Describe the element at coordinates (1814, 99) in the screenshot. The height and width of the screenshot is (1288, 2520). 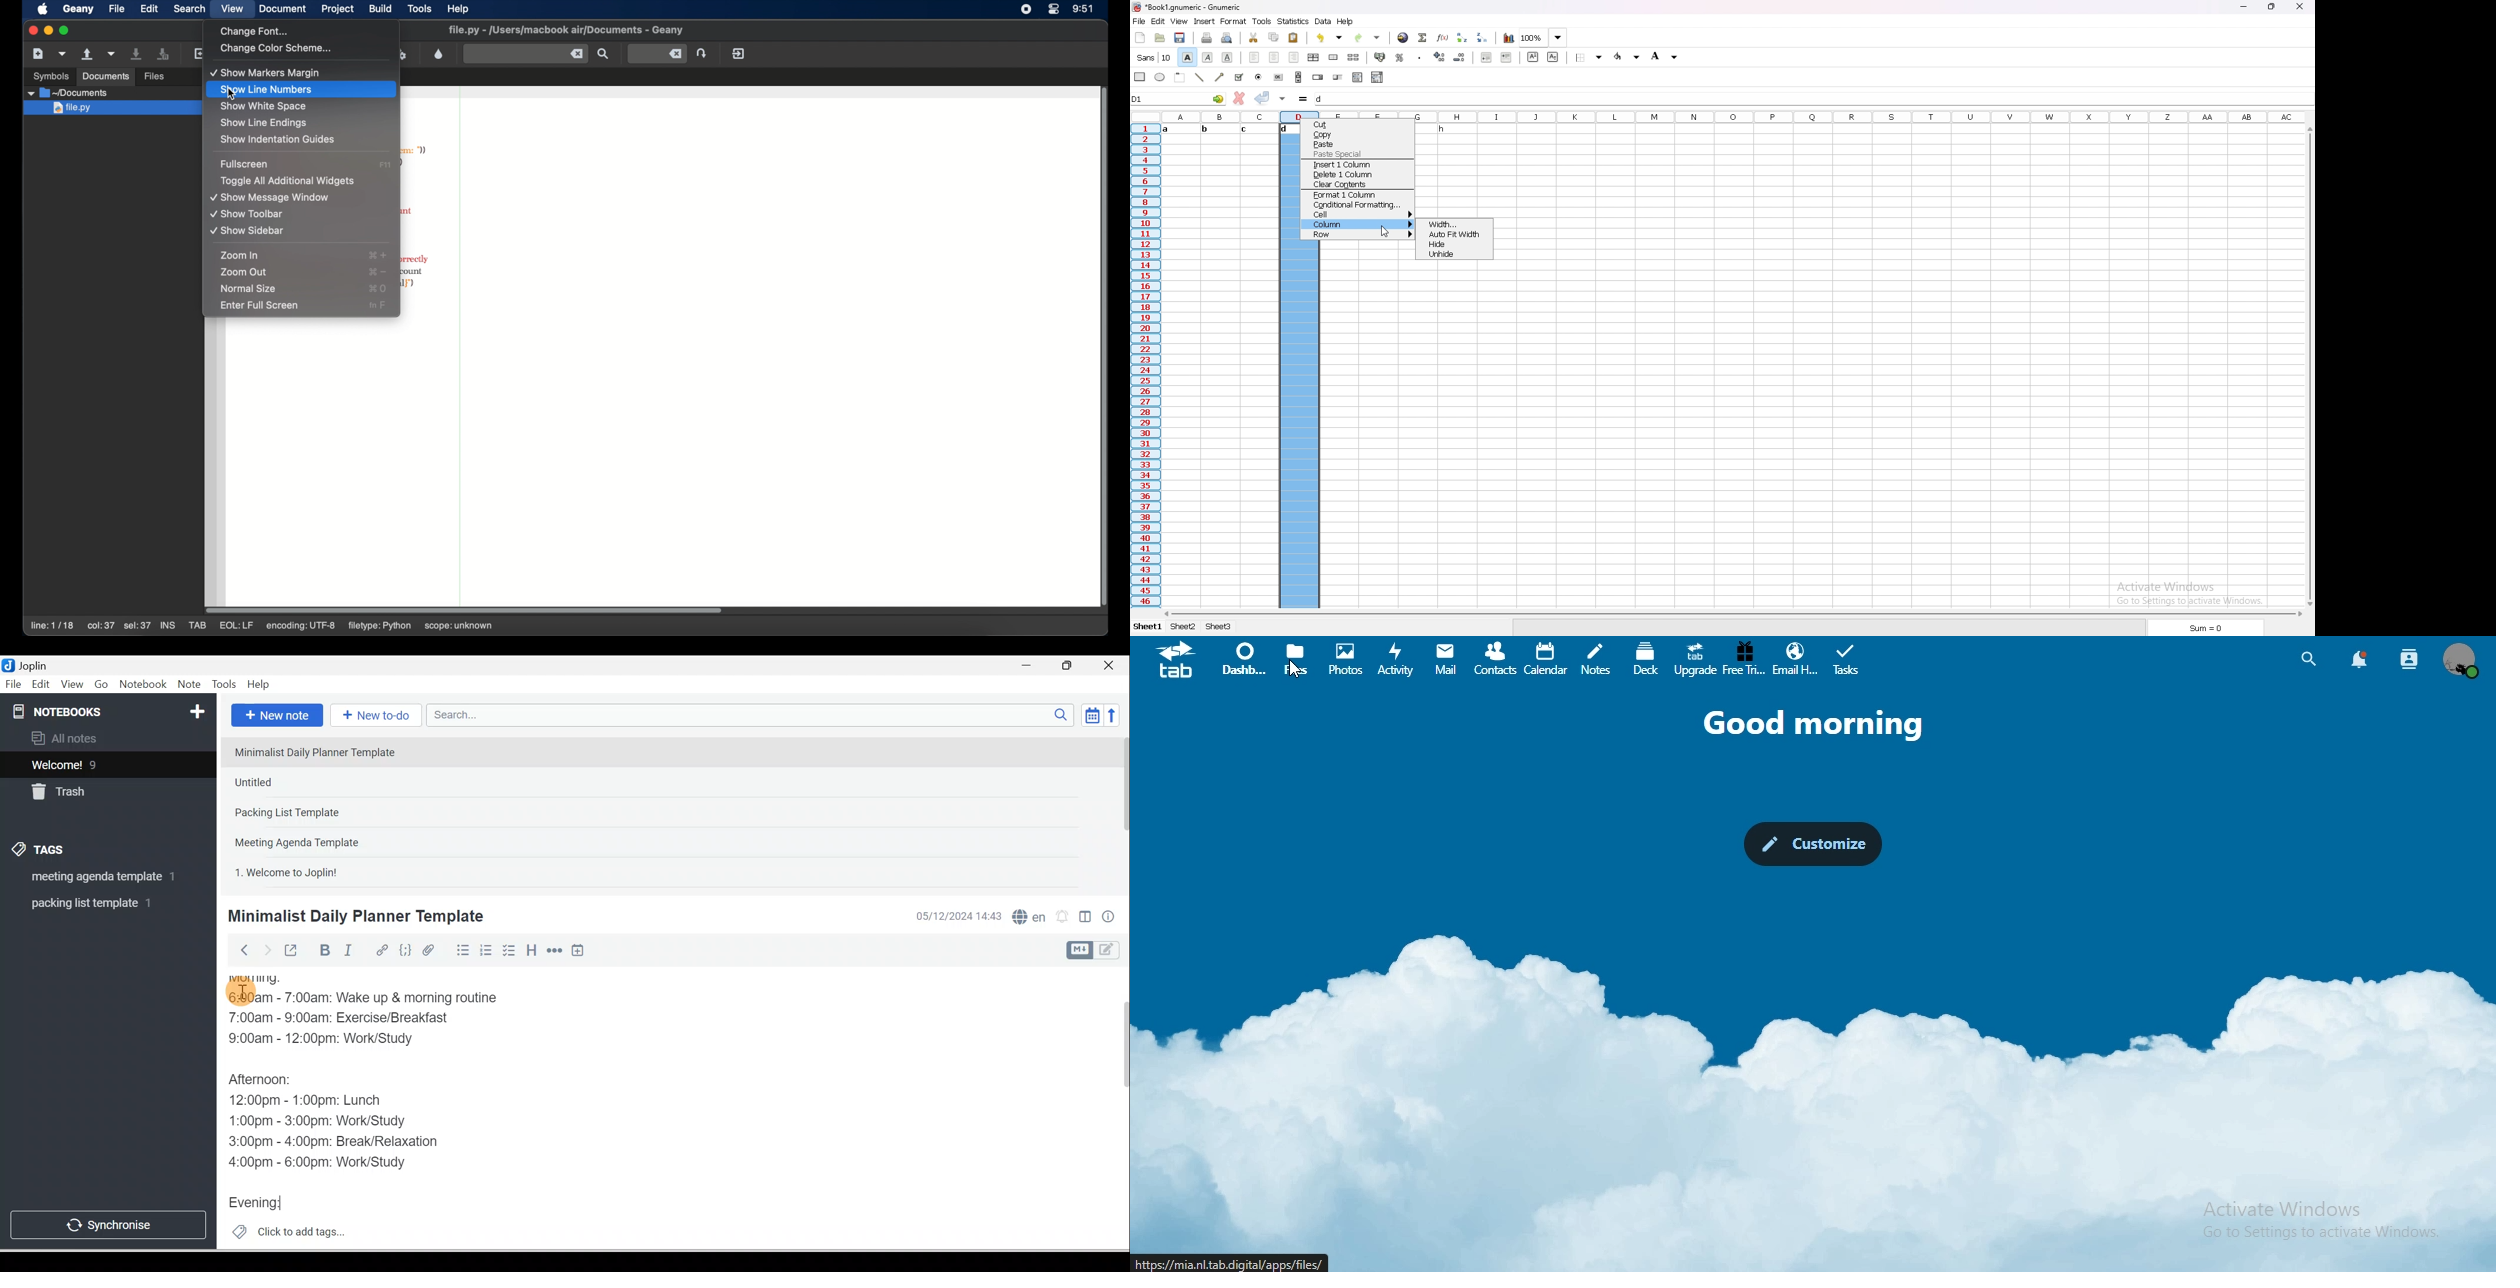
I see `cell input` at that location.